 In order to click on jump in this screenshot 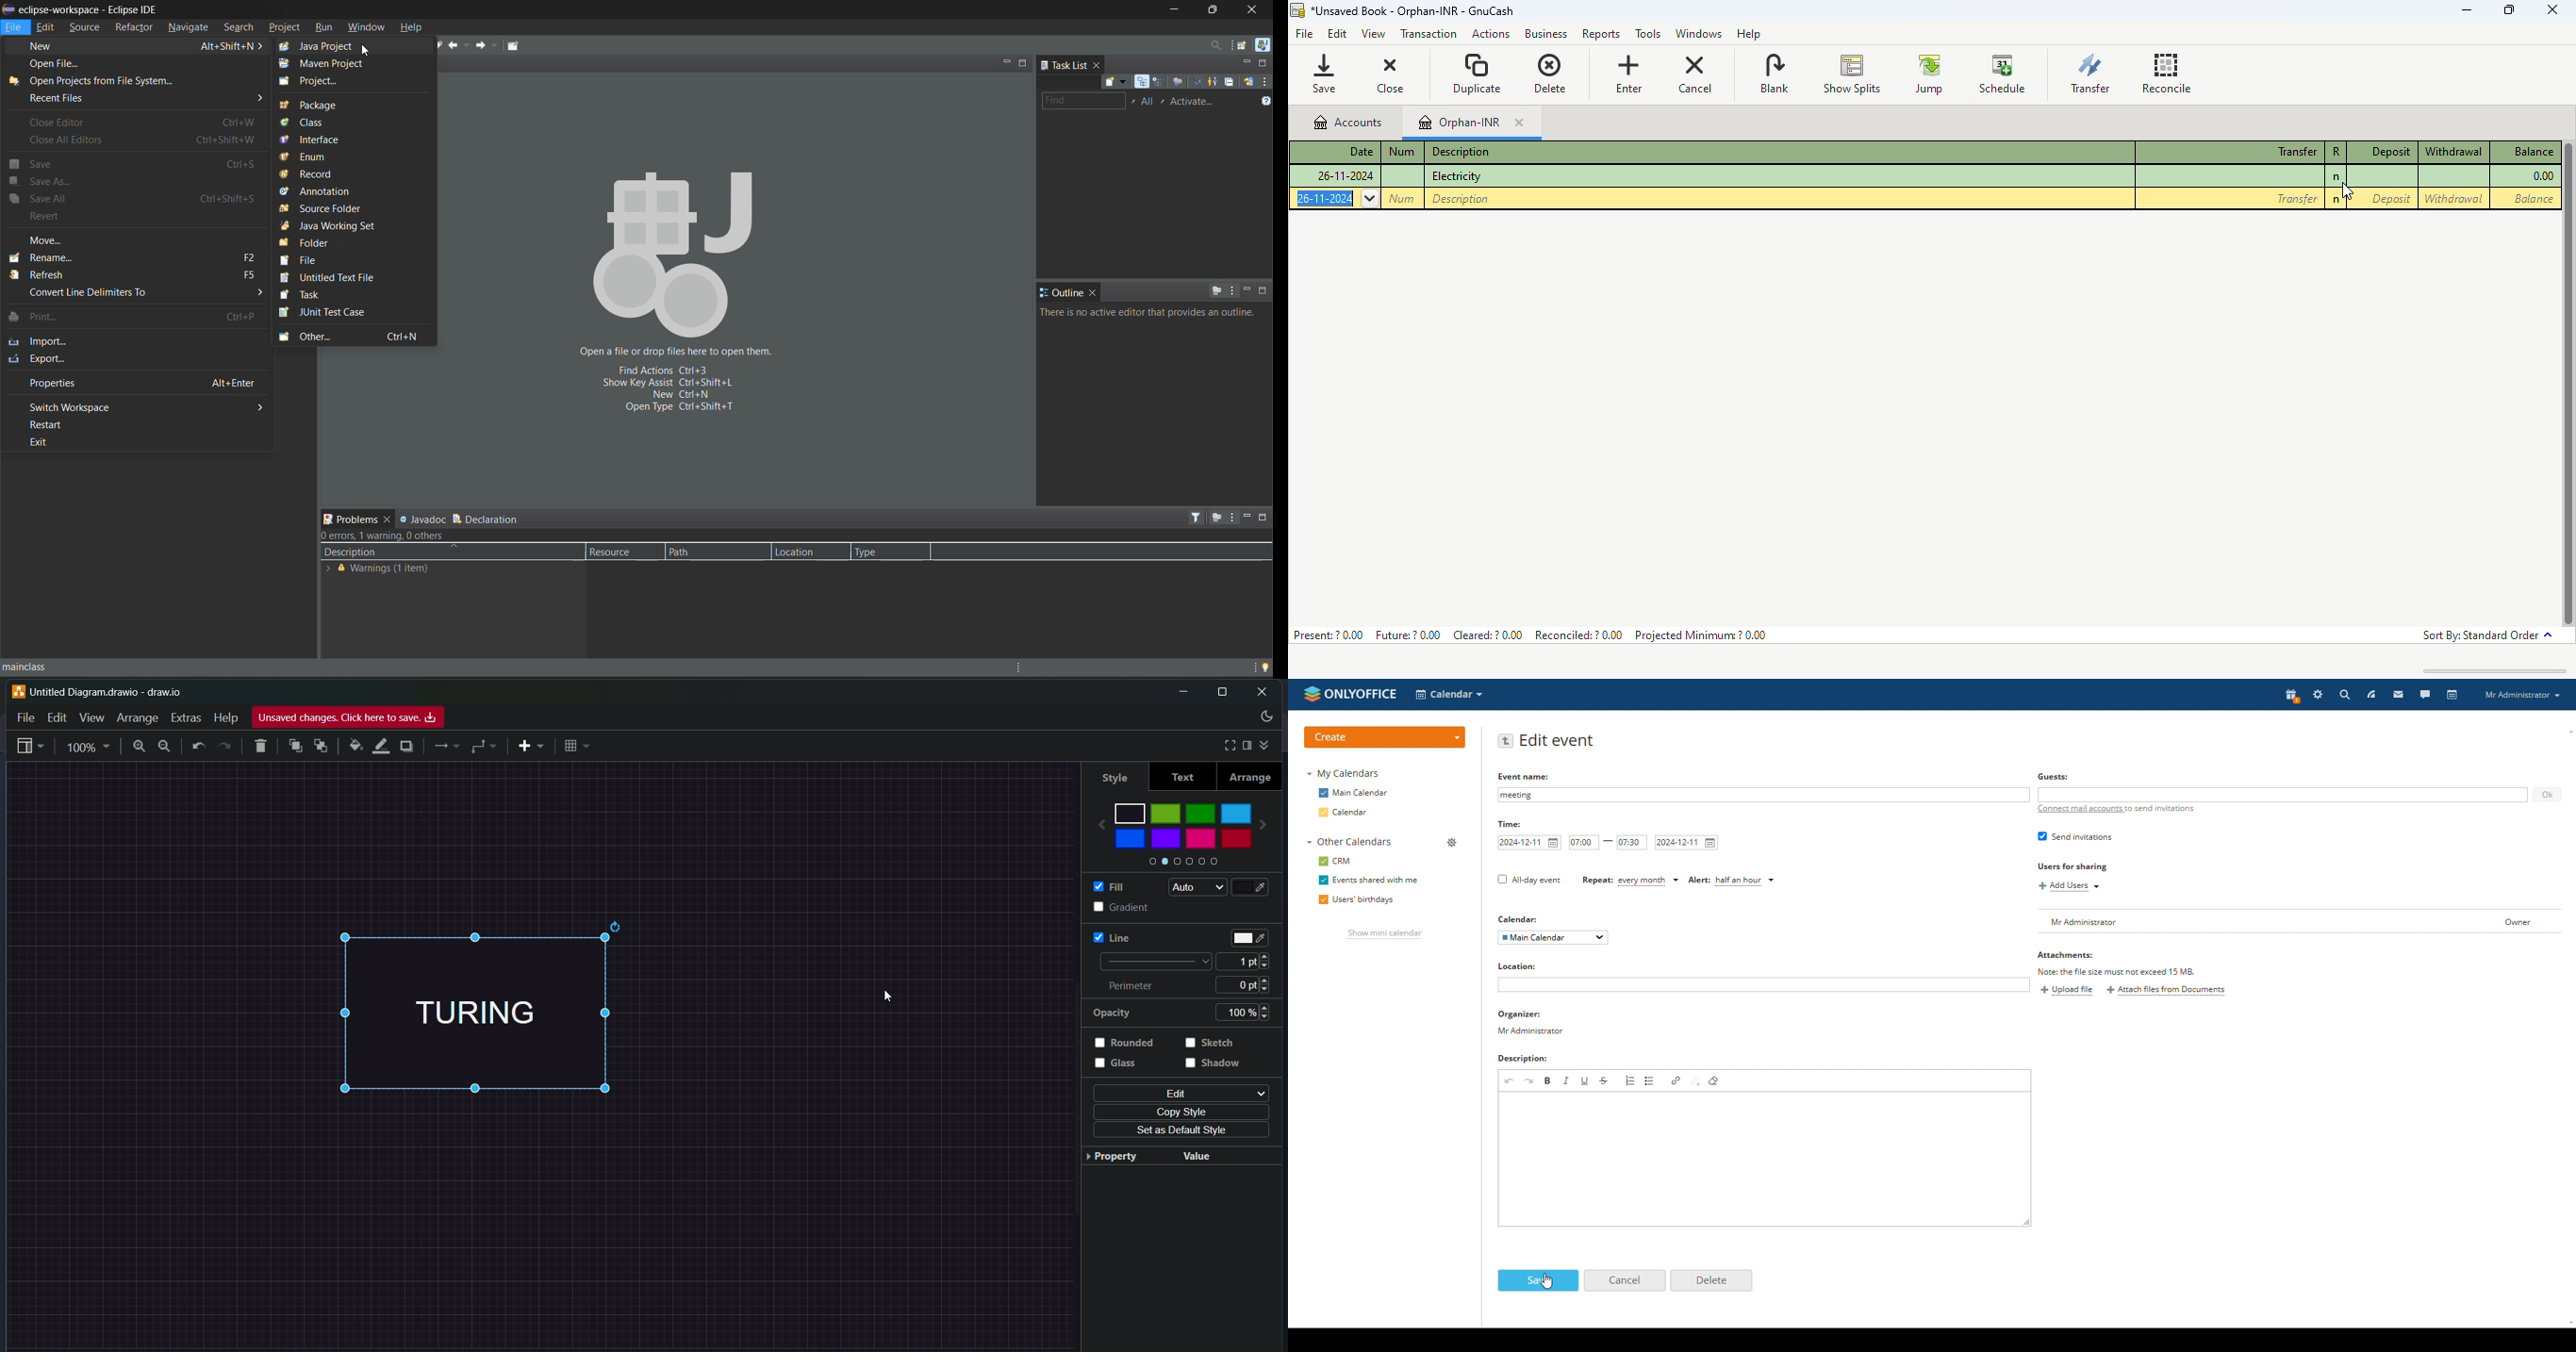, I will do `click(1930, 74)`.